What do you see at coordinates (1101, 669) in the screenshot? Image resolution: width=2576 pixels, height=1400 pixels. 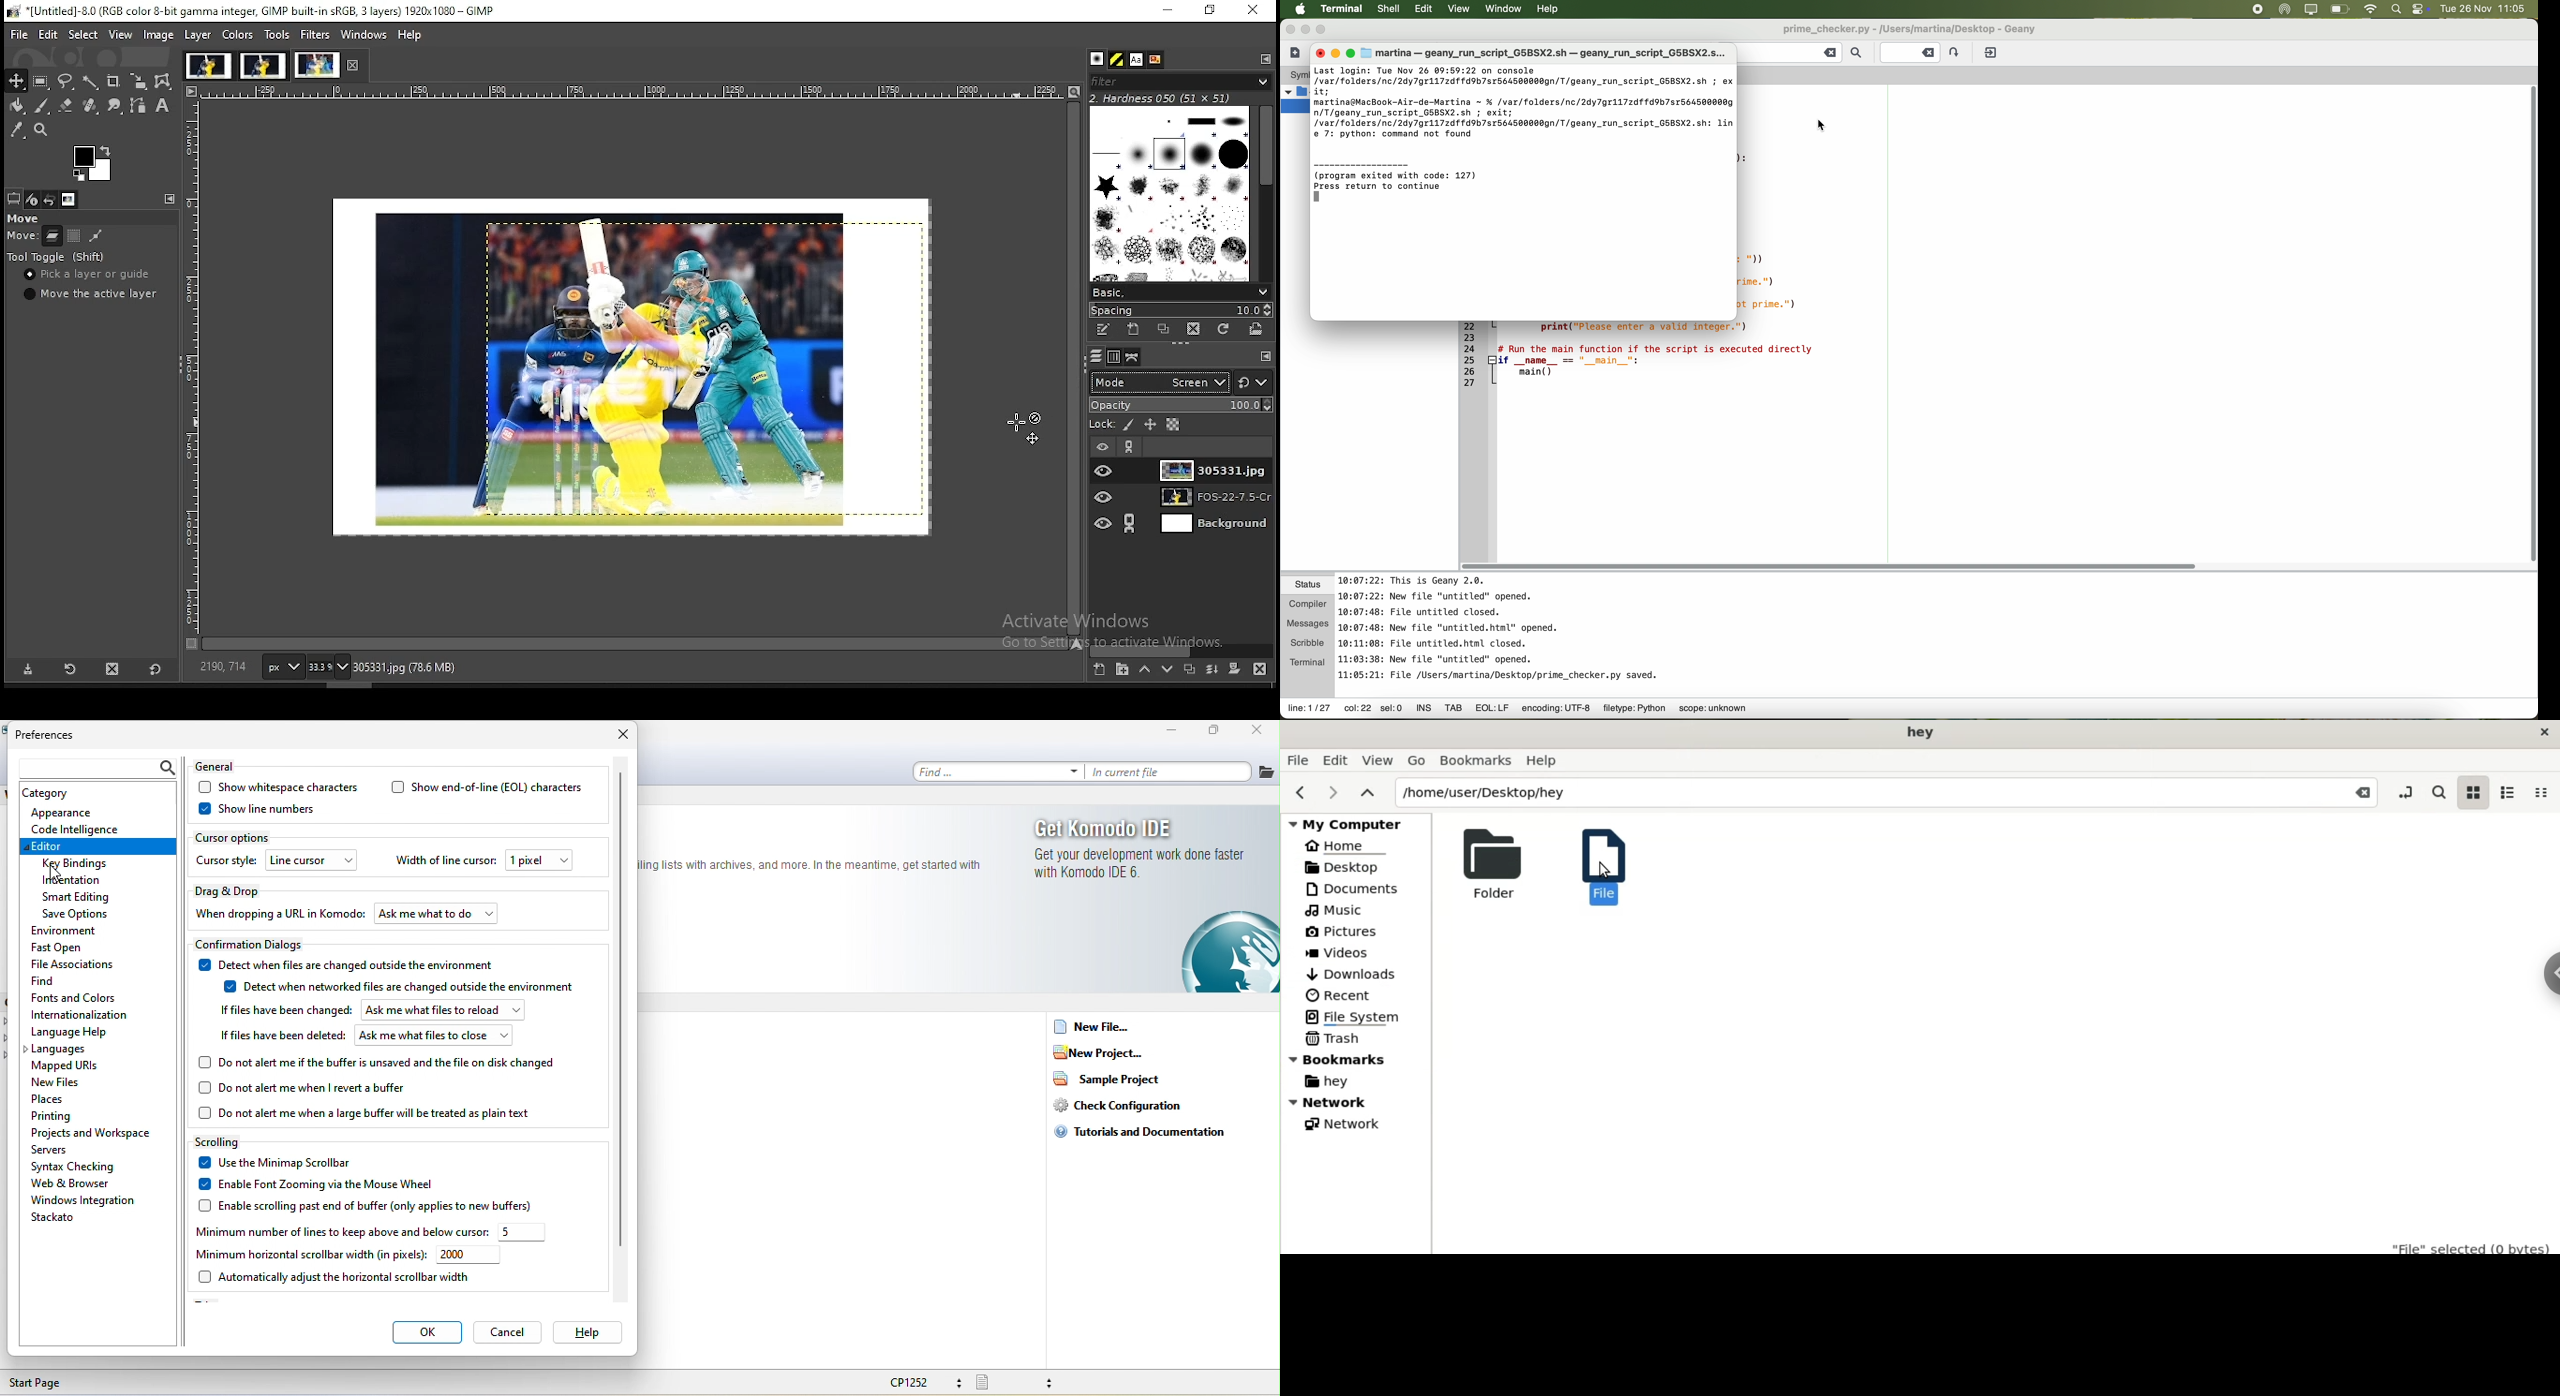 I see `new layer` at bounding box center [1101, 669].